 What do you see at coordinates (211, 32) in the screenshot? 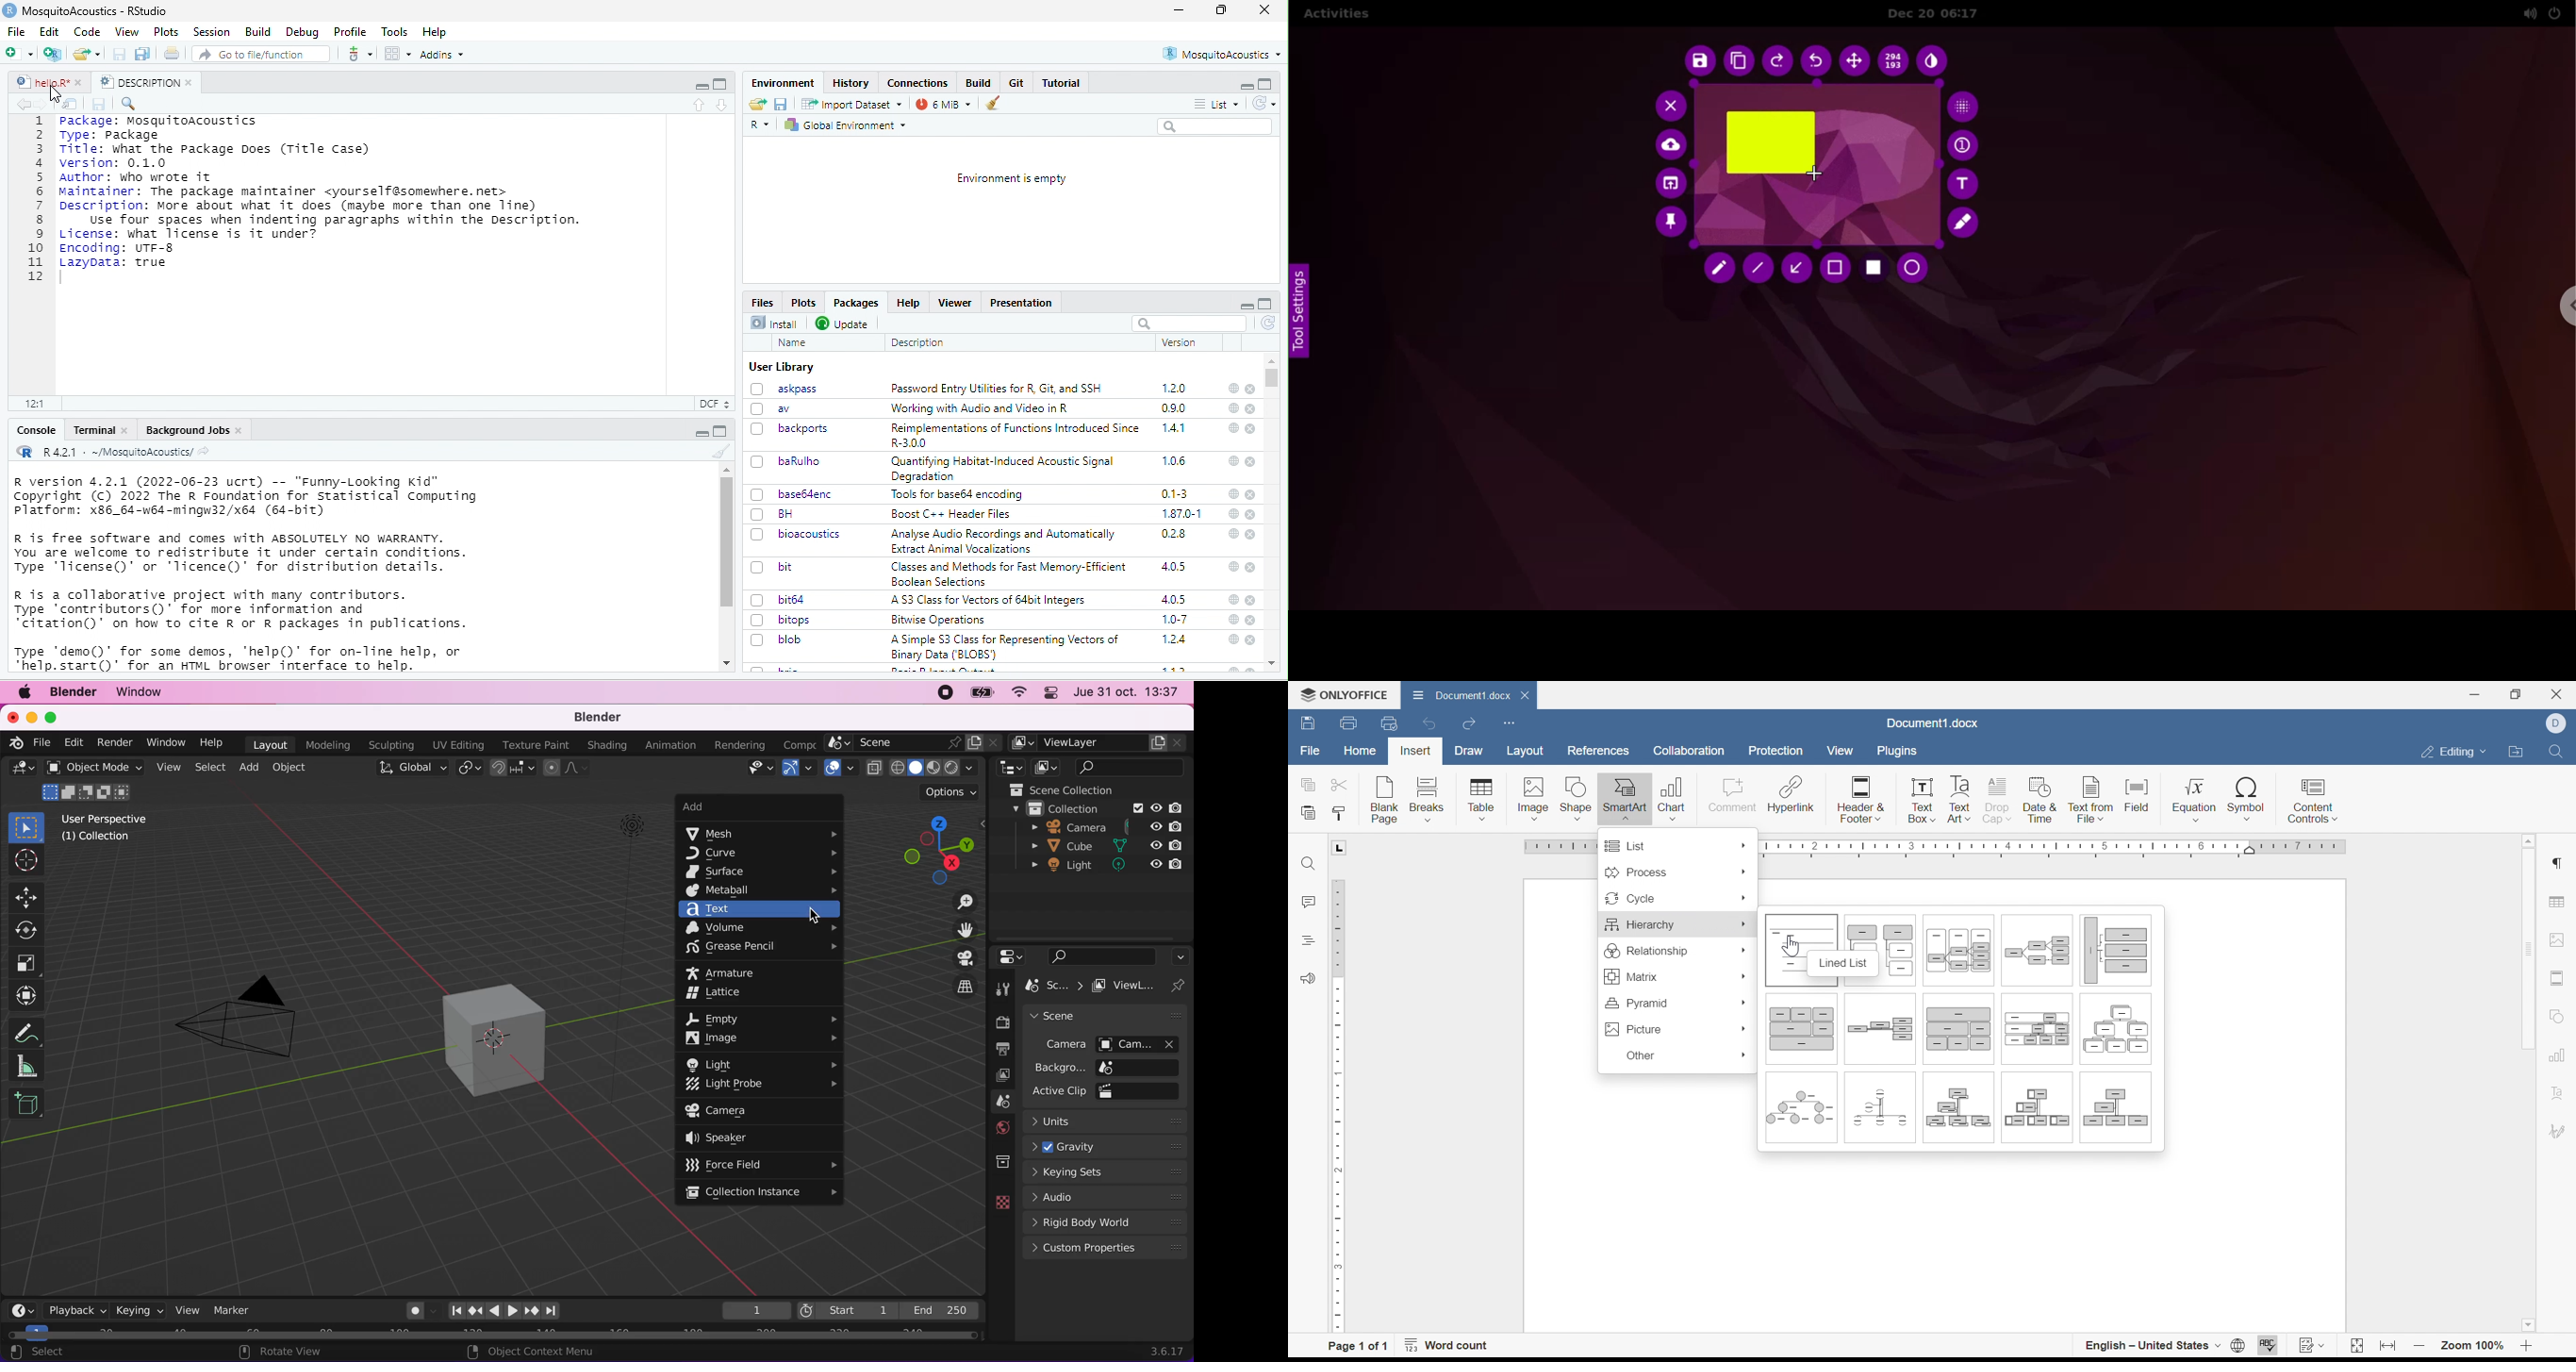
I see `Session` at bounding box center [211, 32].